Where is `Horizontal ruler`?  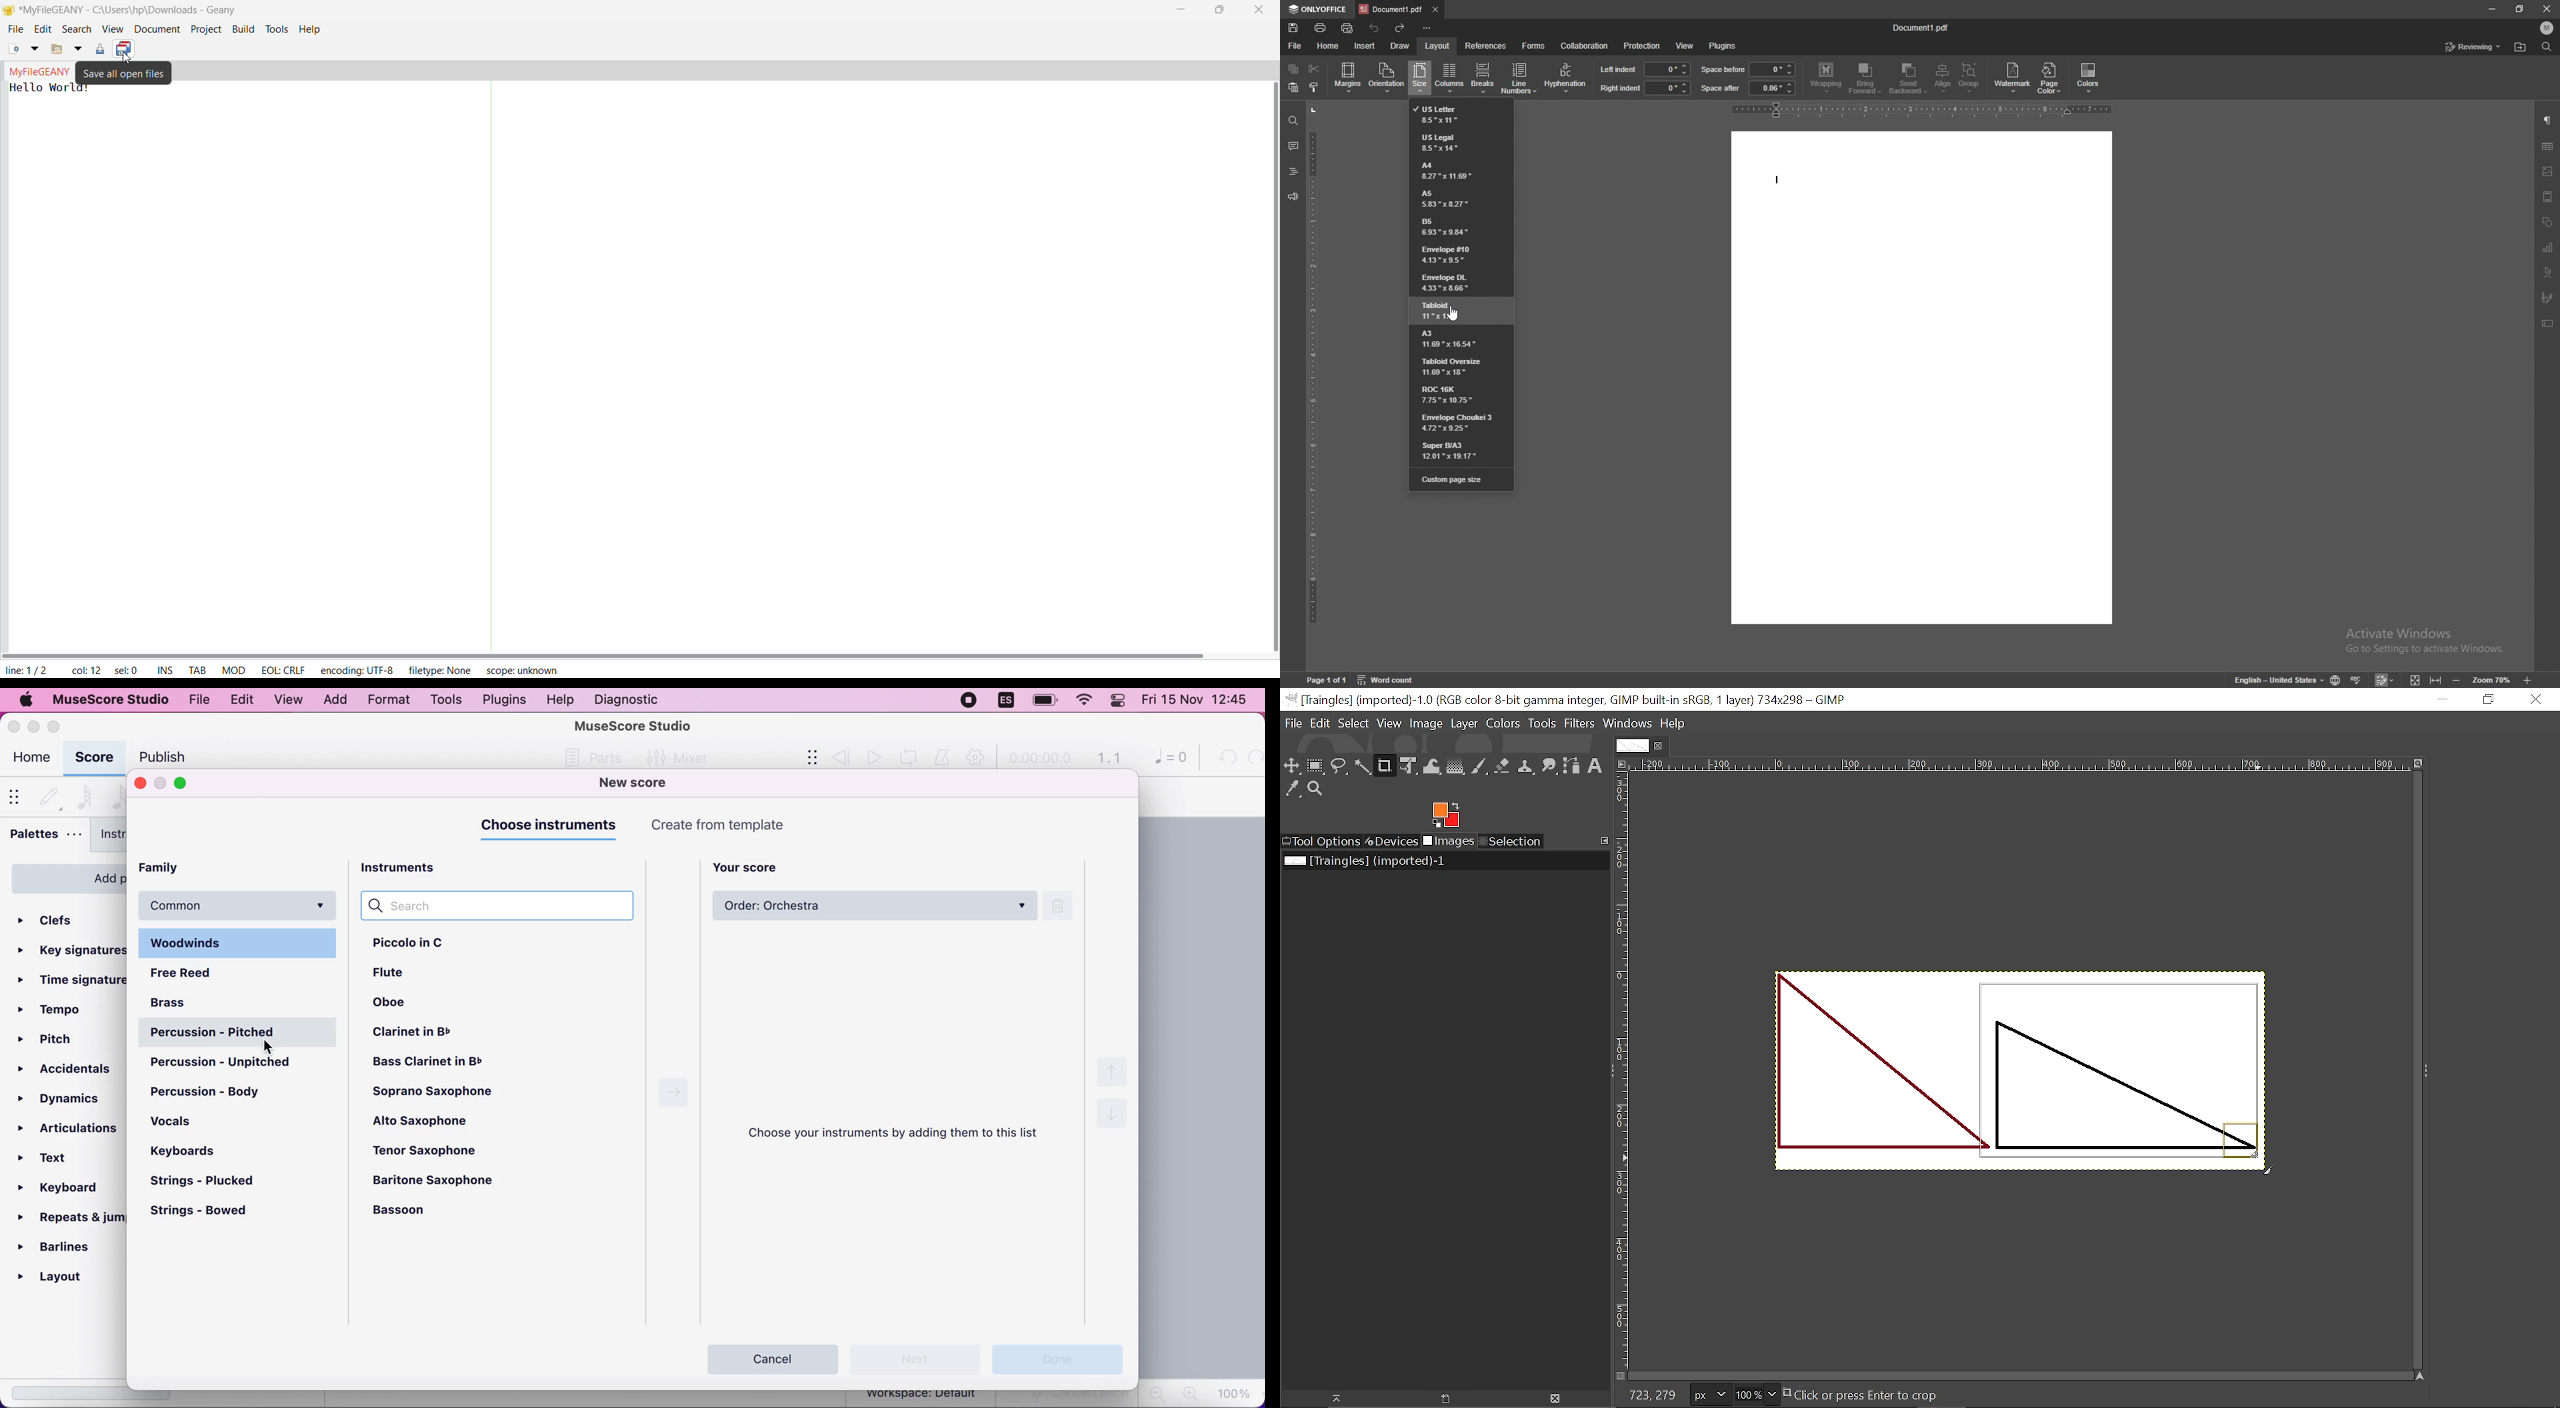 Horizontal ruler is located at coordinates (2020, 765).